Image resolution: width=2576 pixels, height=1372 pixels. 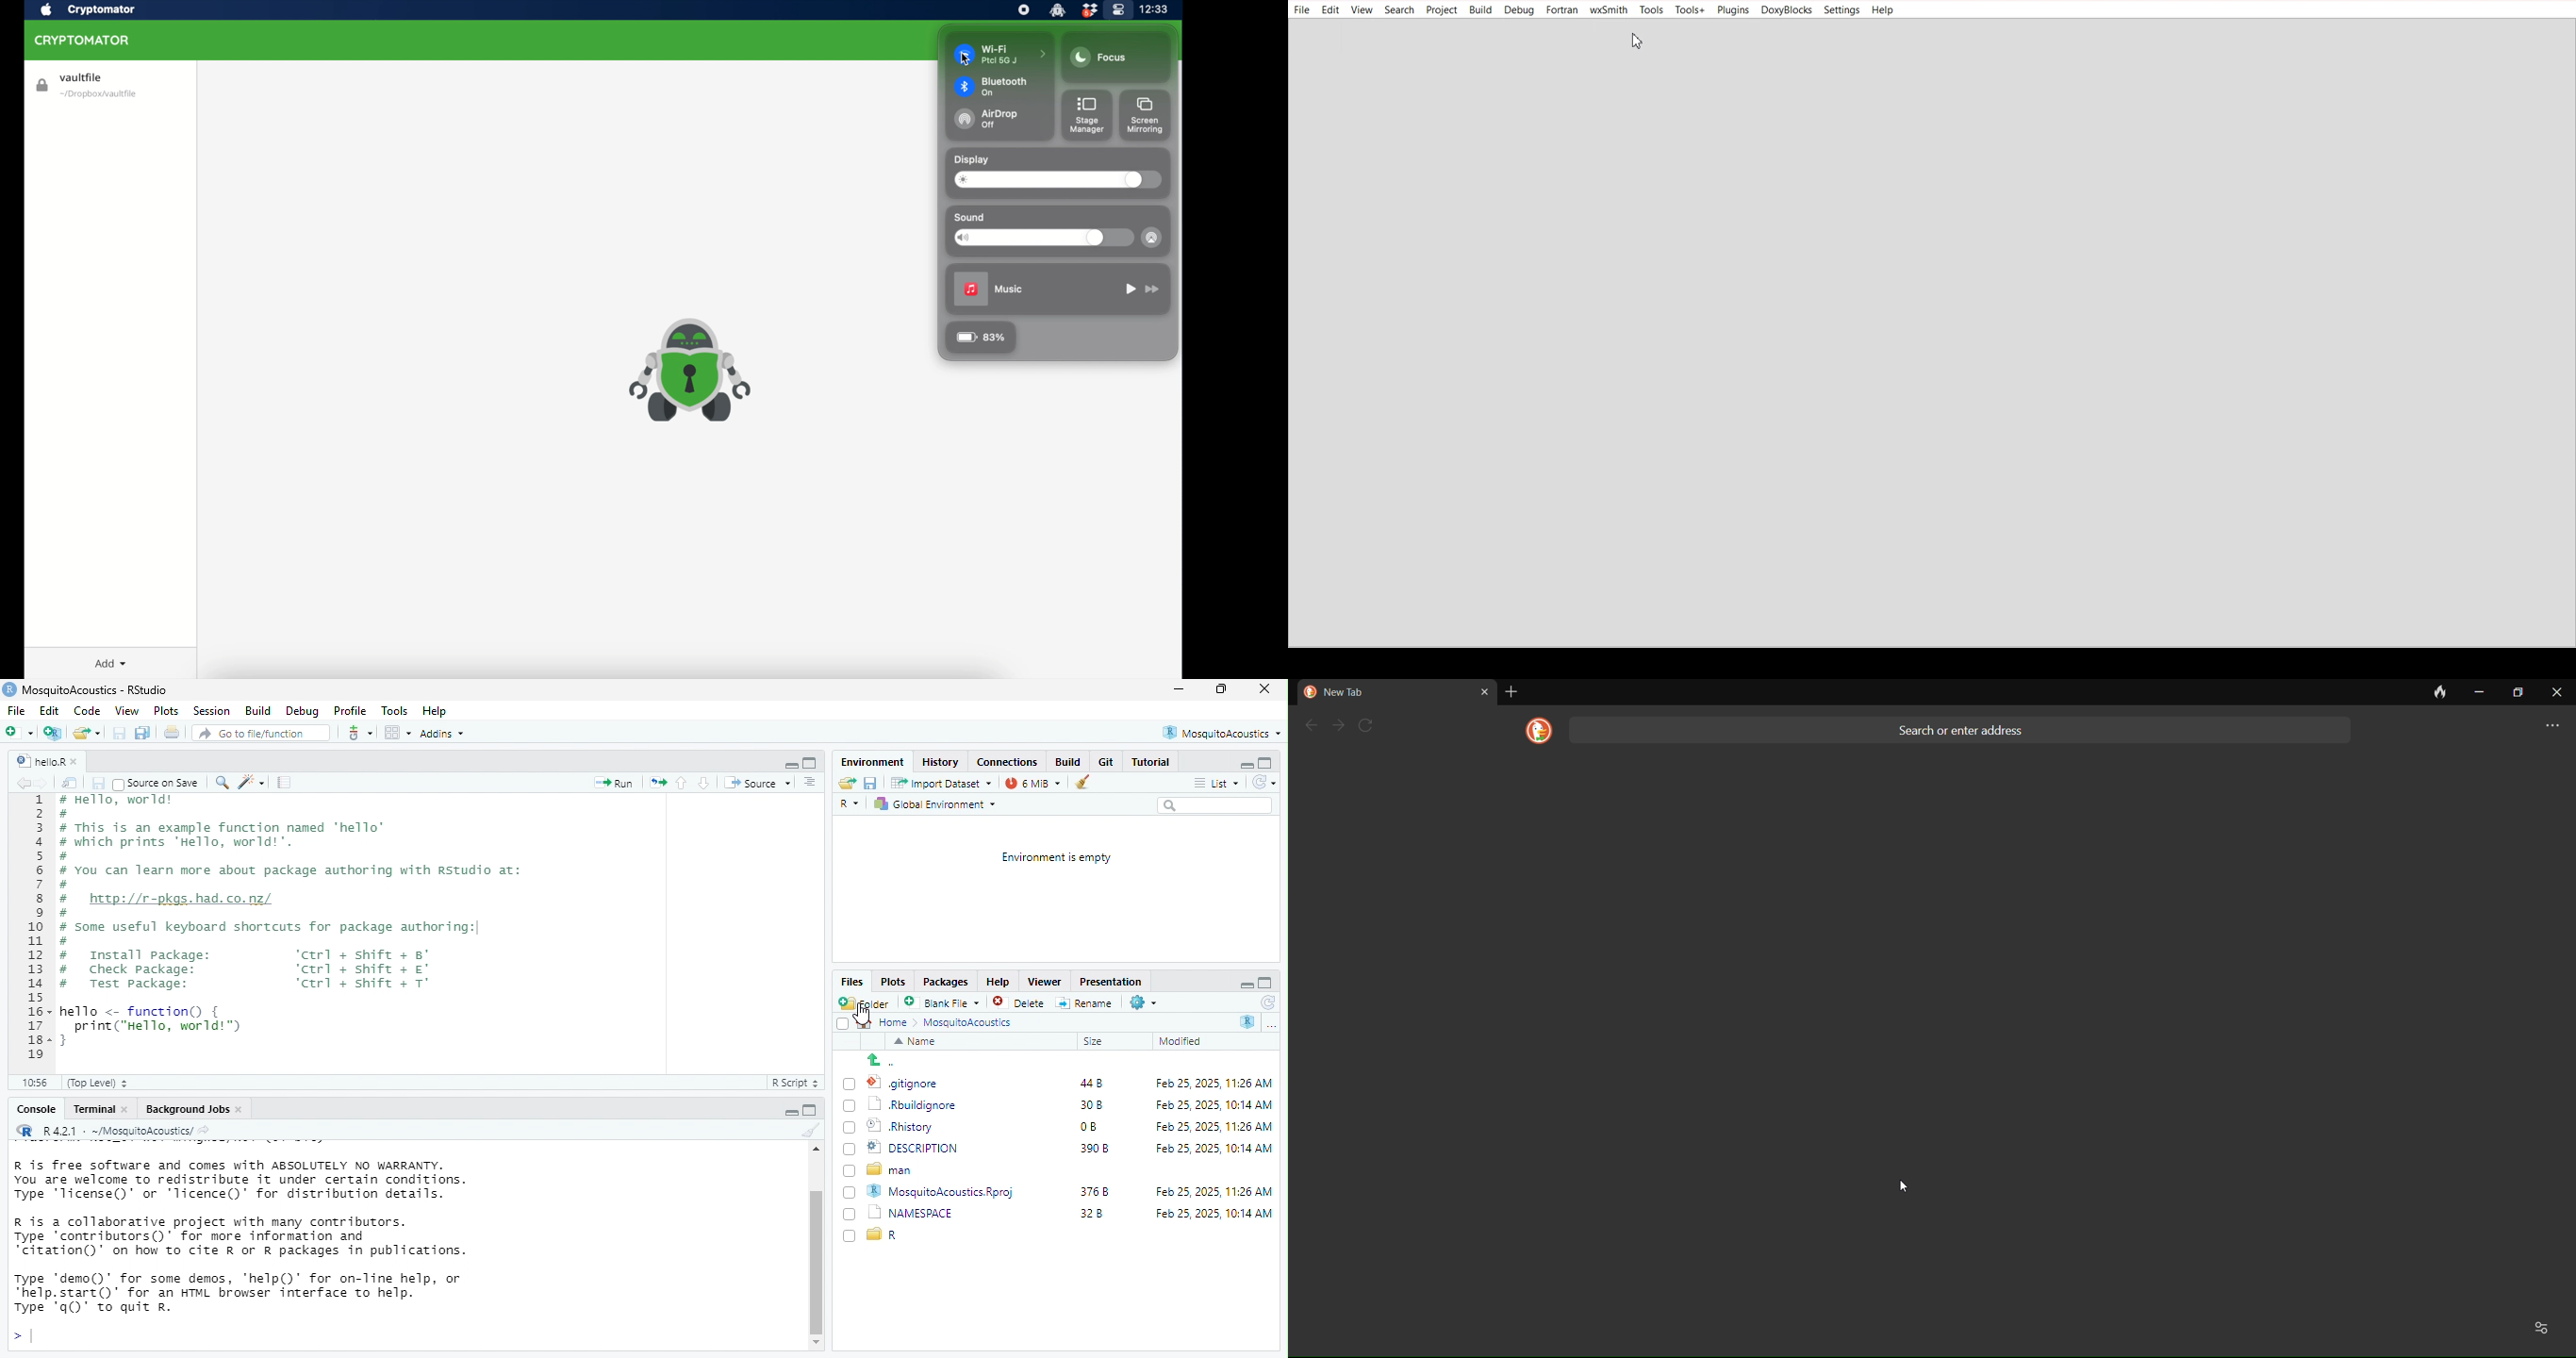 What do you see at coordinates (1690, 10) in the screenshot?
I see `Tools+` at bounding box center [1690, 10].